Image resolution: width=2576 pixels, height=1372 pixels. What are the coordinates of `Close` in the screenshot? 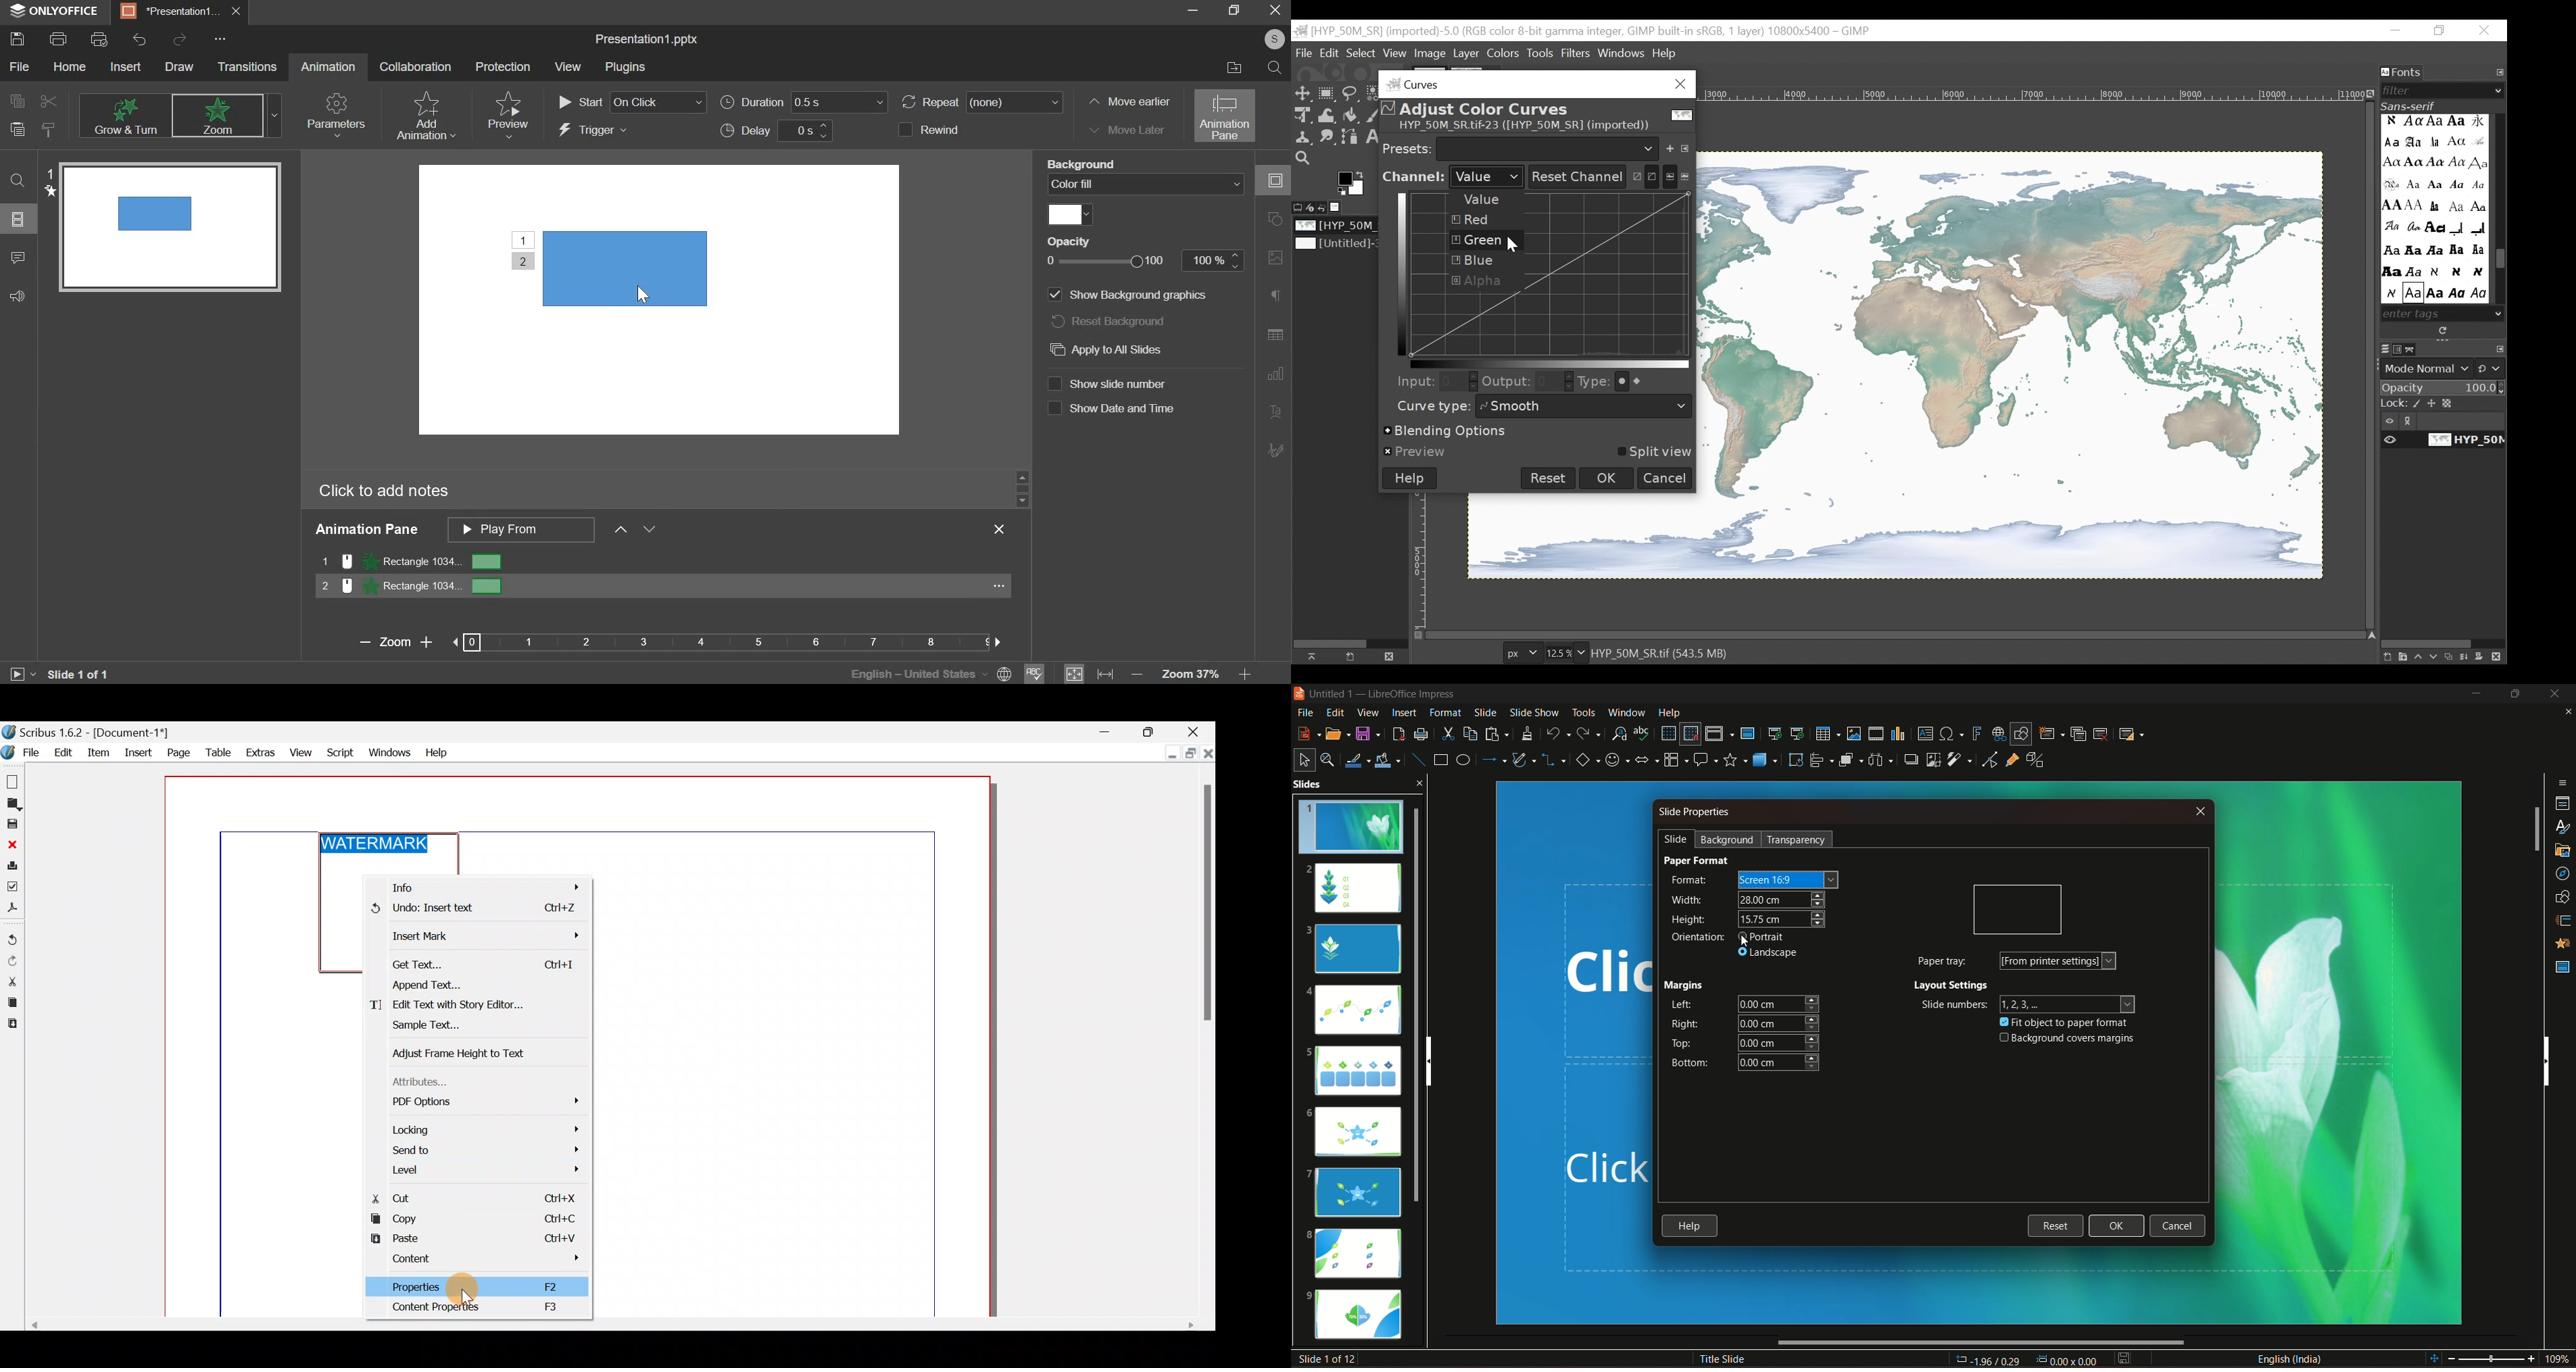 It's located at (1002, 531).